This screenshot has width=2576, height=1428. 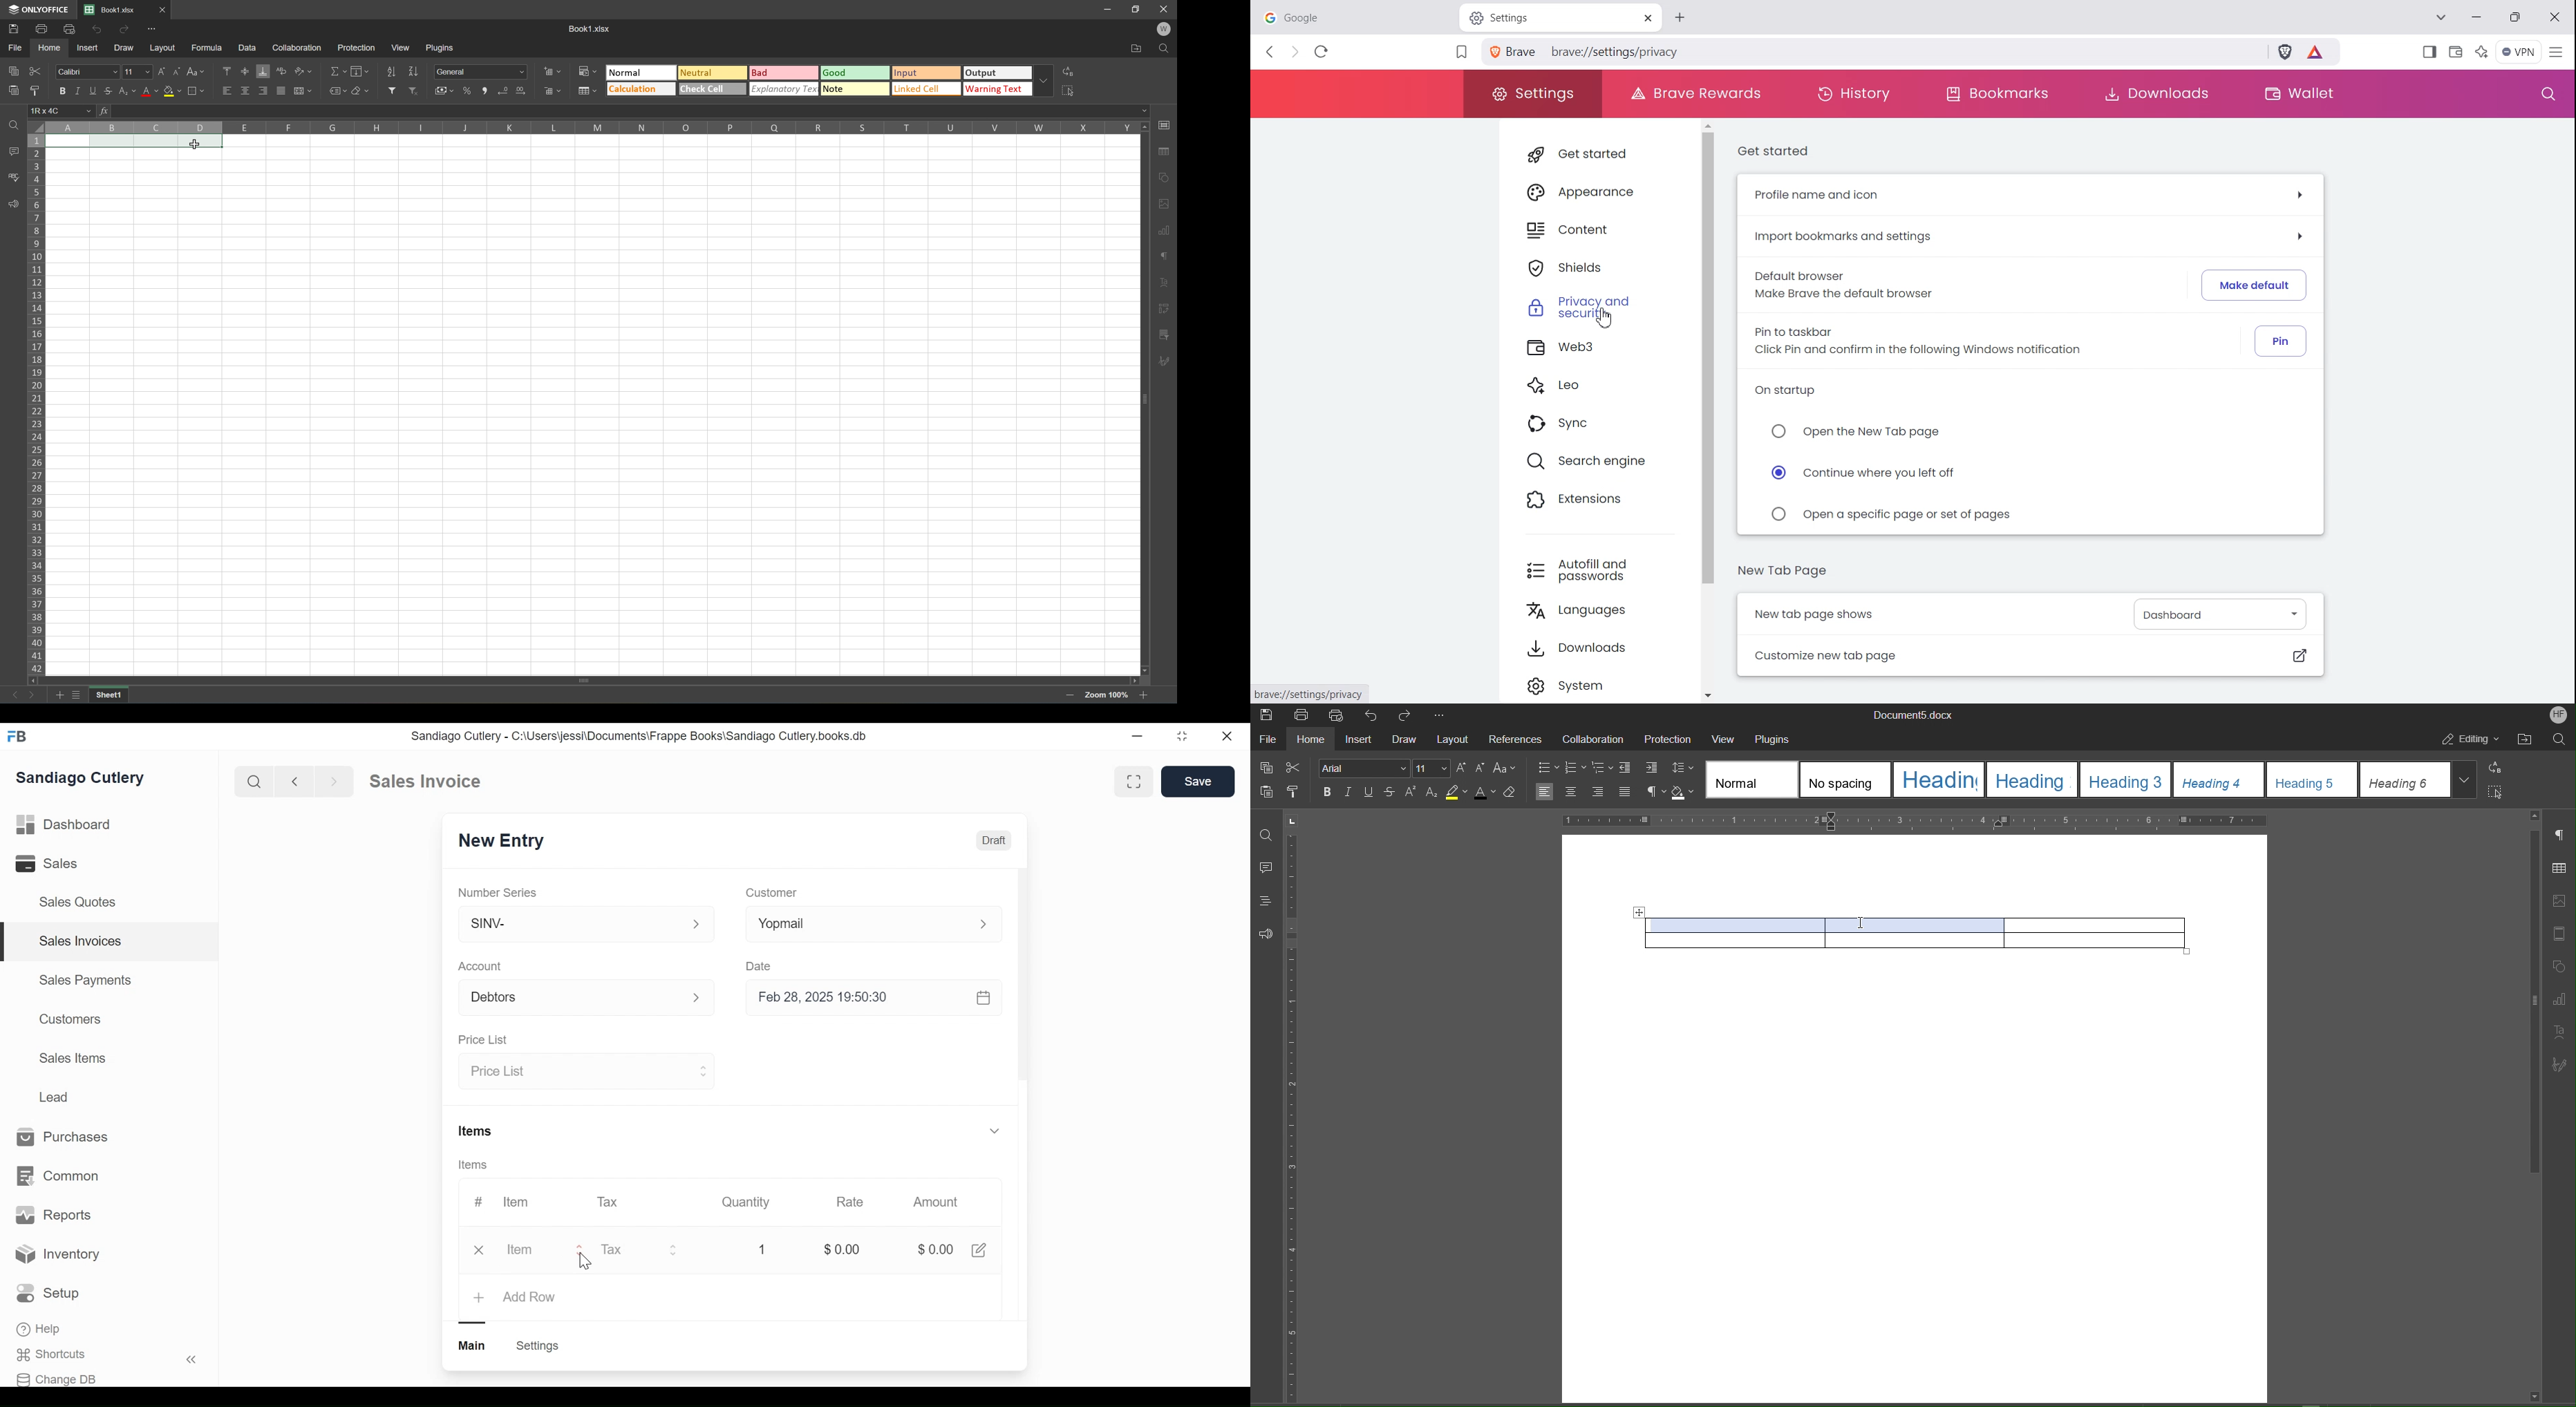 I want to click on Font color, so click(x=149, y=91).